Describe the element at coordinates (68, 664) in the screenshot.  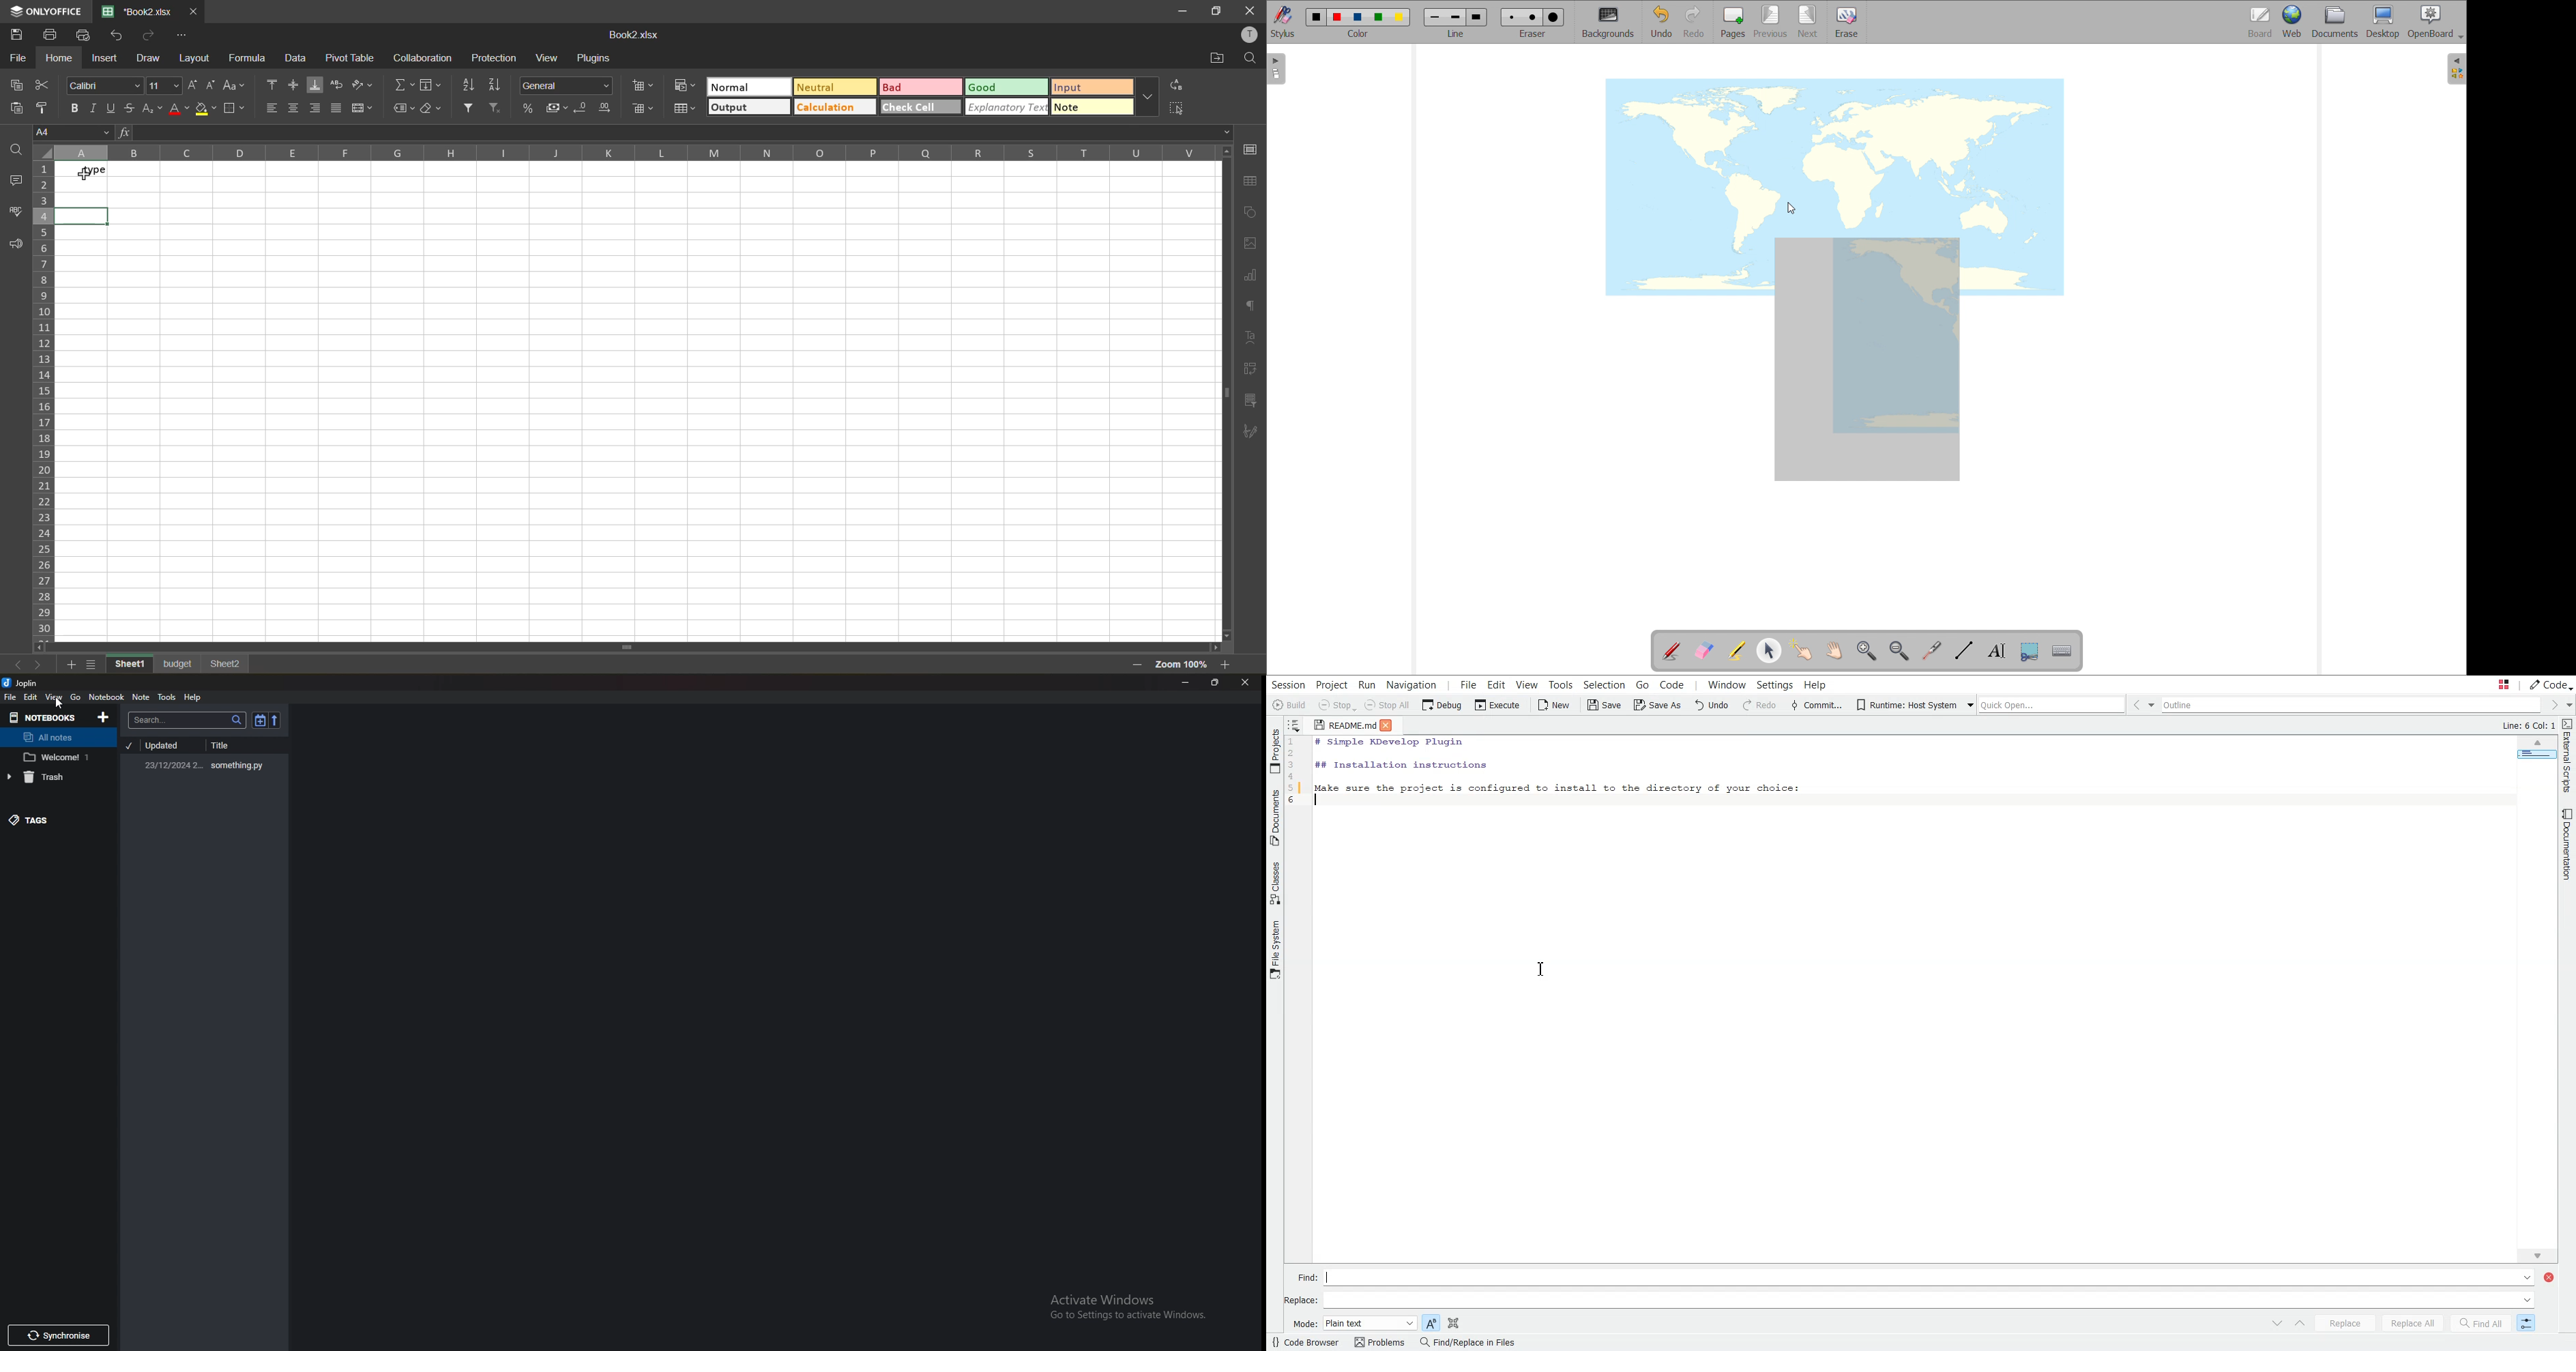
I see `add sheet` at that location.